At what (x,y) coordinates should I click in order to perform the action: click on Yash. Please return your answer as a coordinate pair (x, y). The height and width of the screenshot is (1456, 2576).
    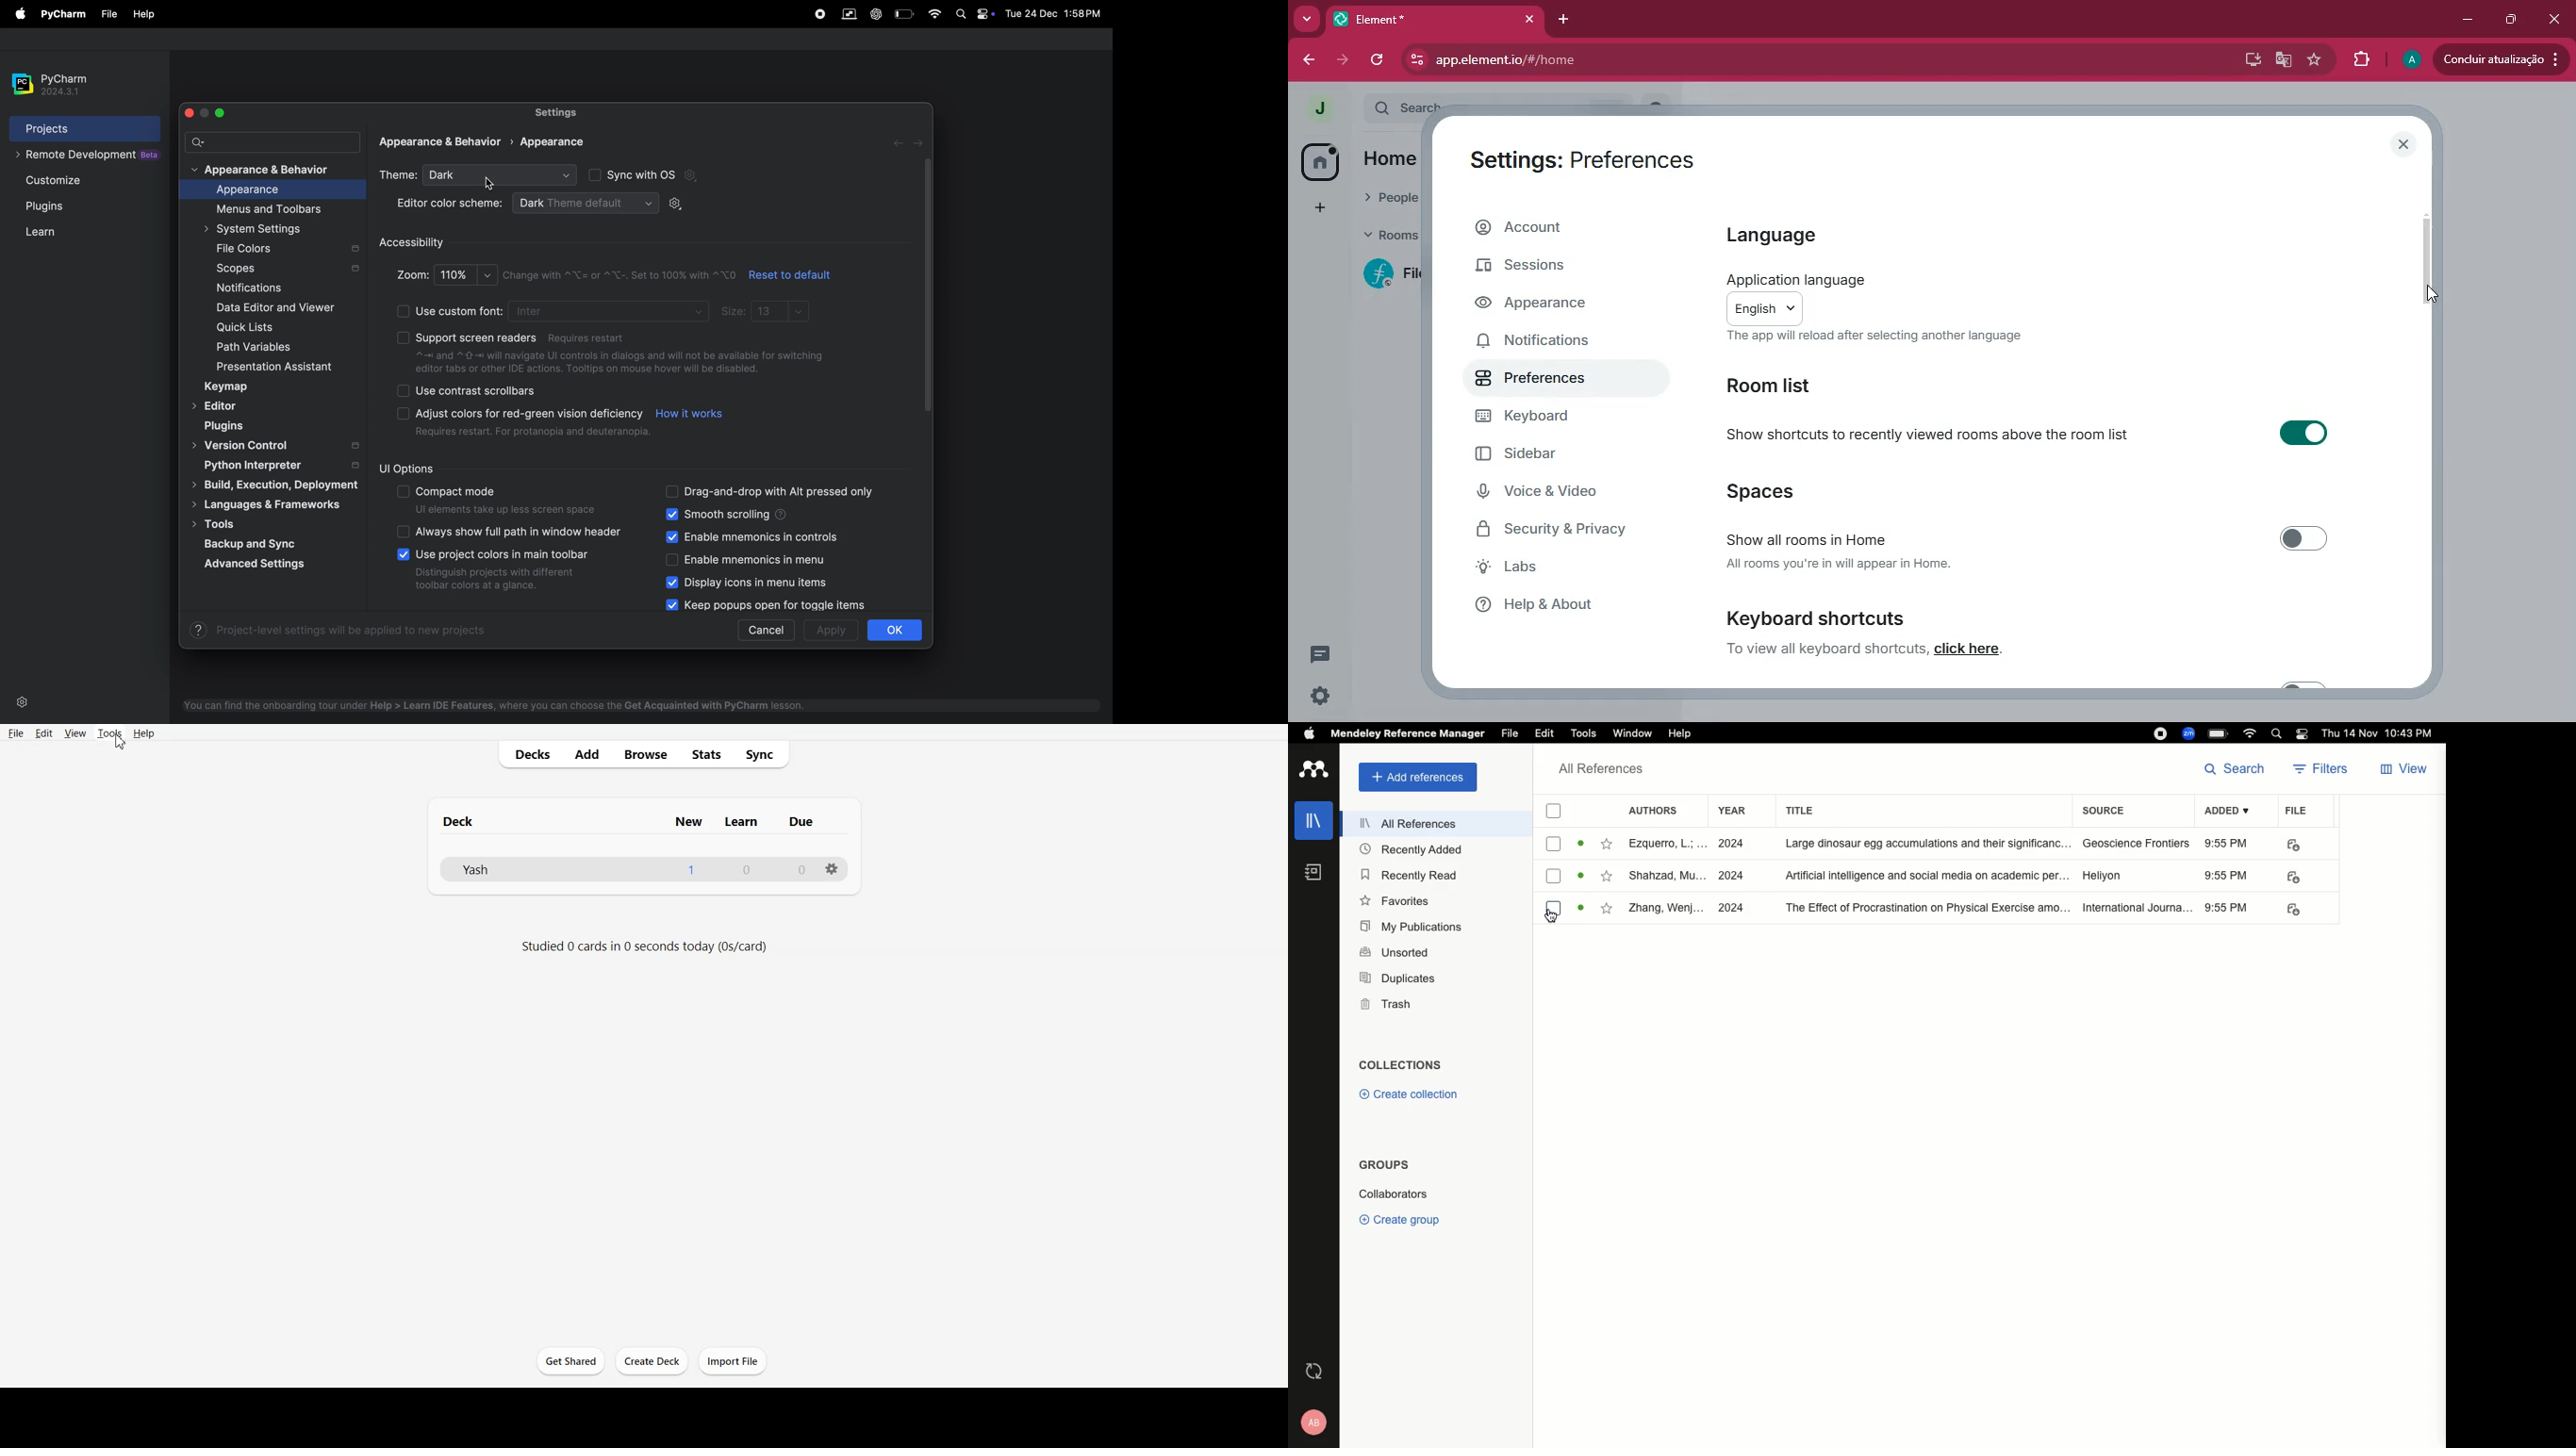
    Looking at the image, I should click on (476, 869).